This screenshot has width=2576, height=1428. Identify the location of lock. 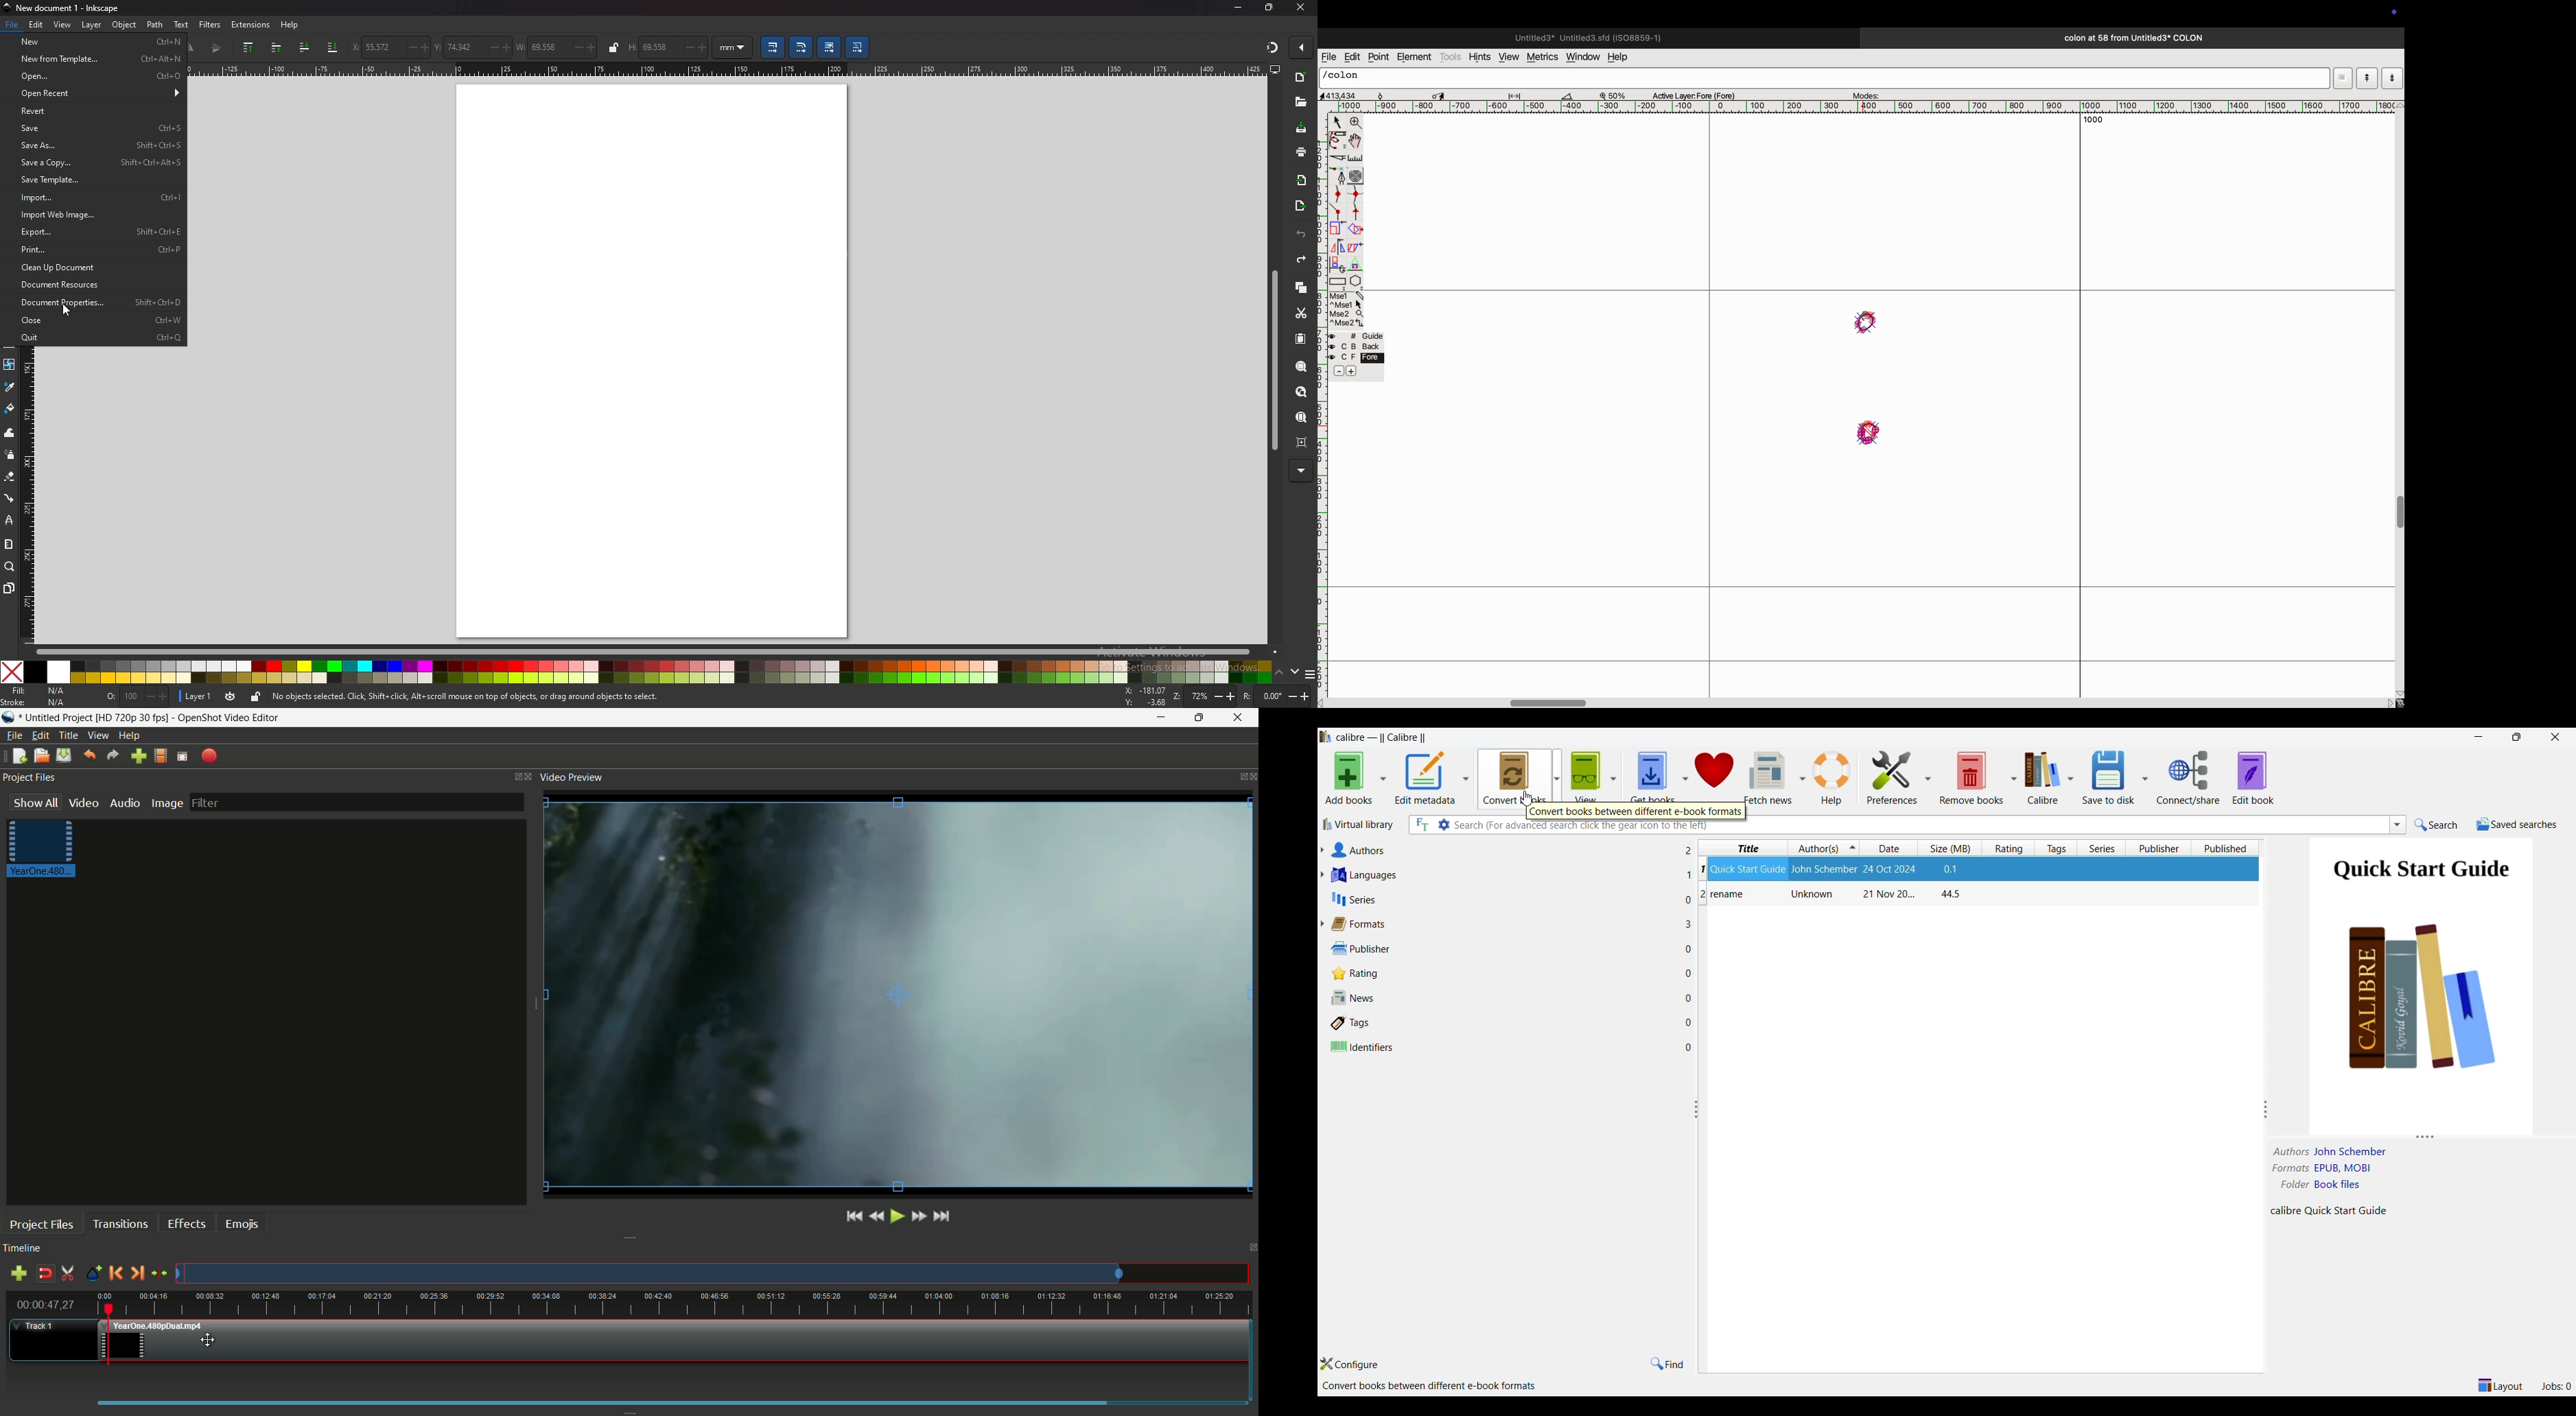
(614, 47).